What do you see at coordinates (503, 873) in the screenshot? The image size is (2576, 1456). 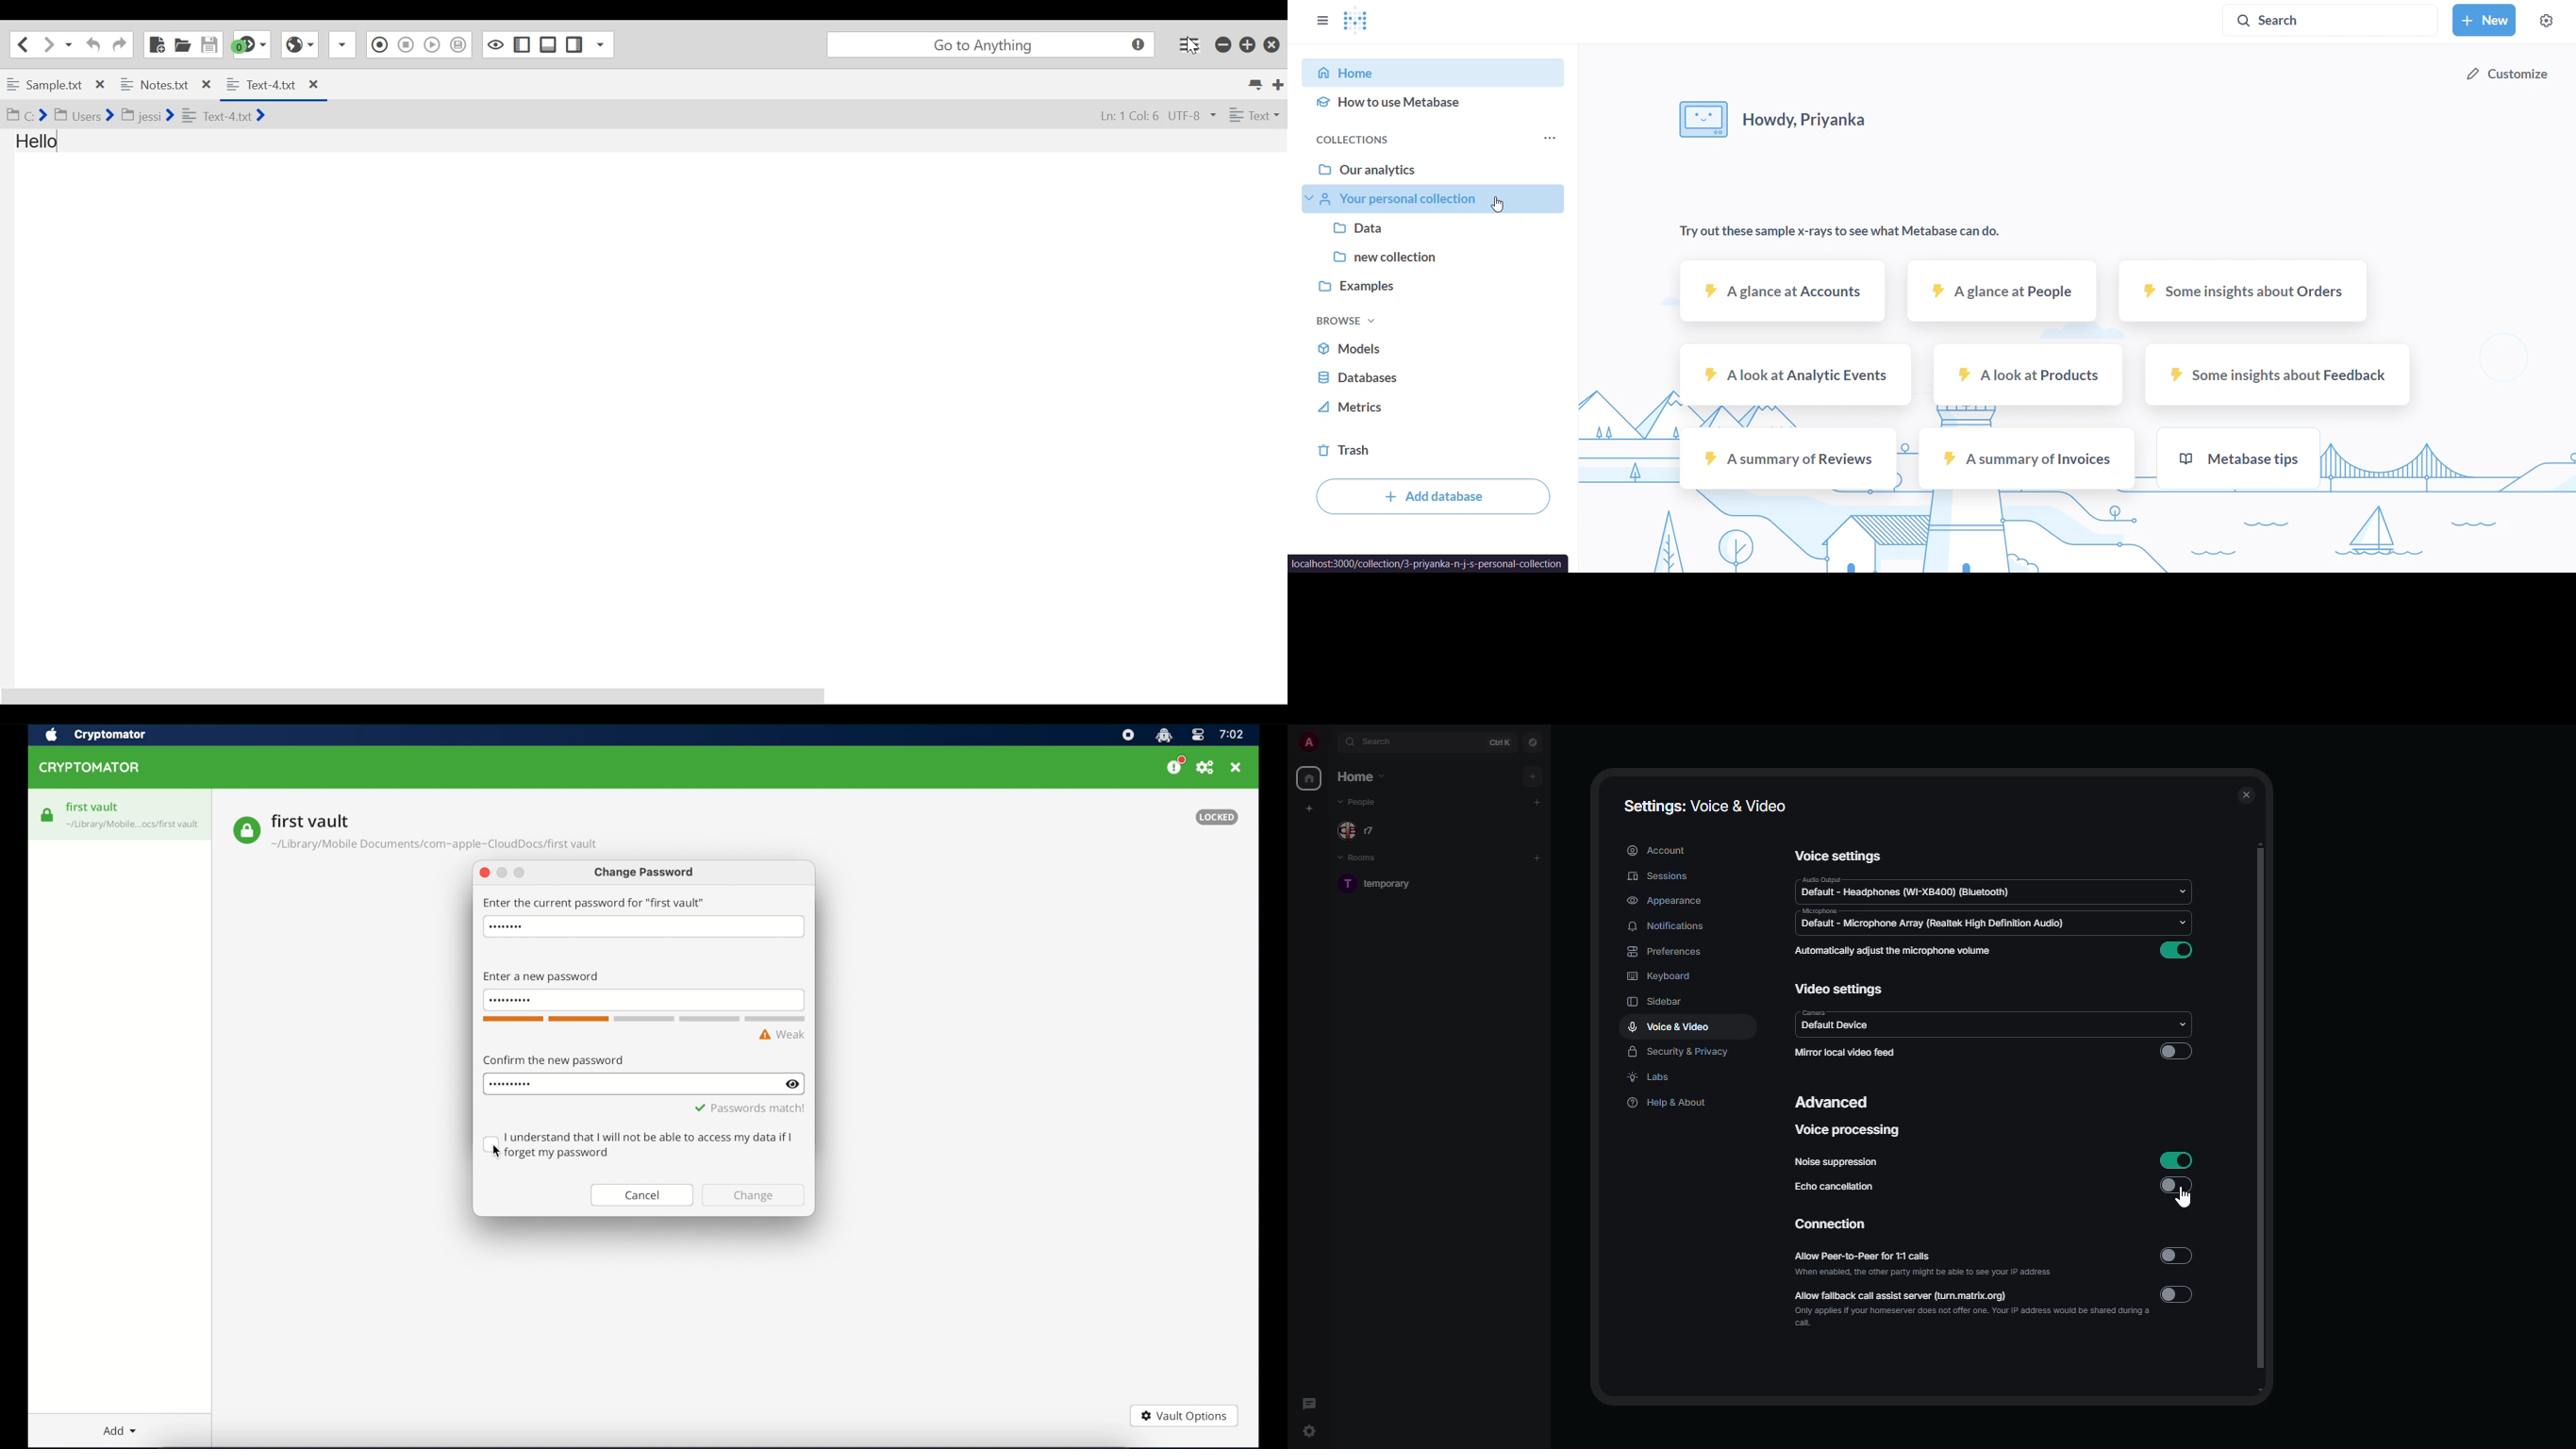 I see `minimize` at bounding box center [503, 873].